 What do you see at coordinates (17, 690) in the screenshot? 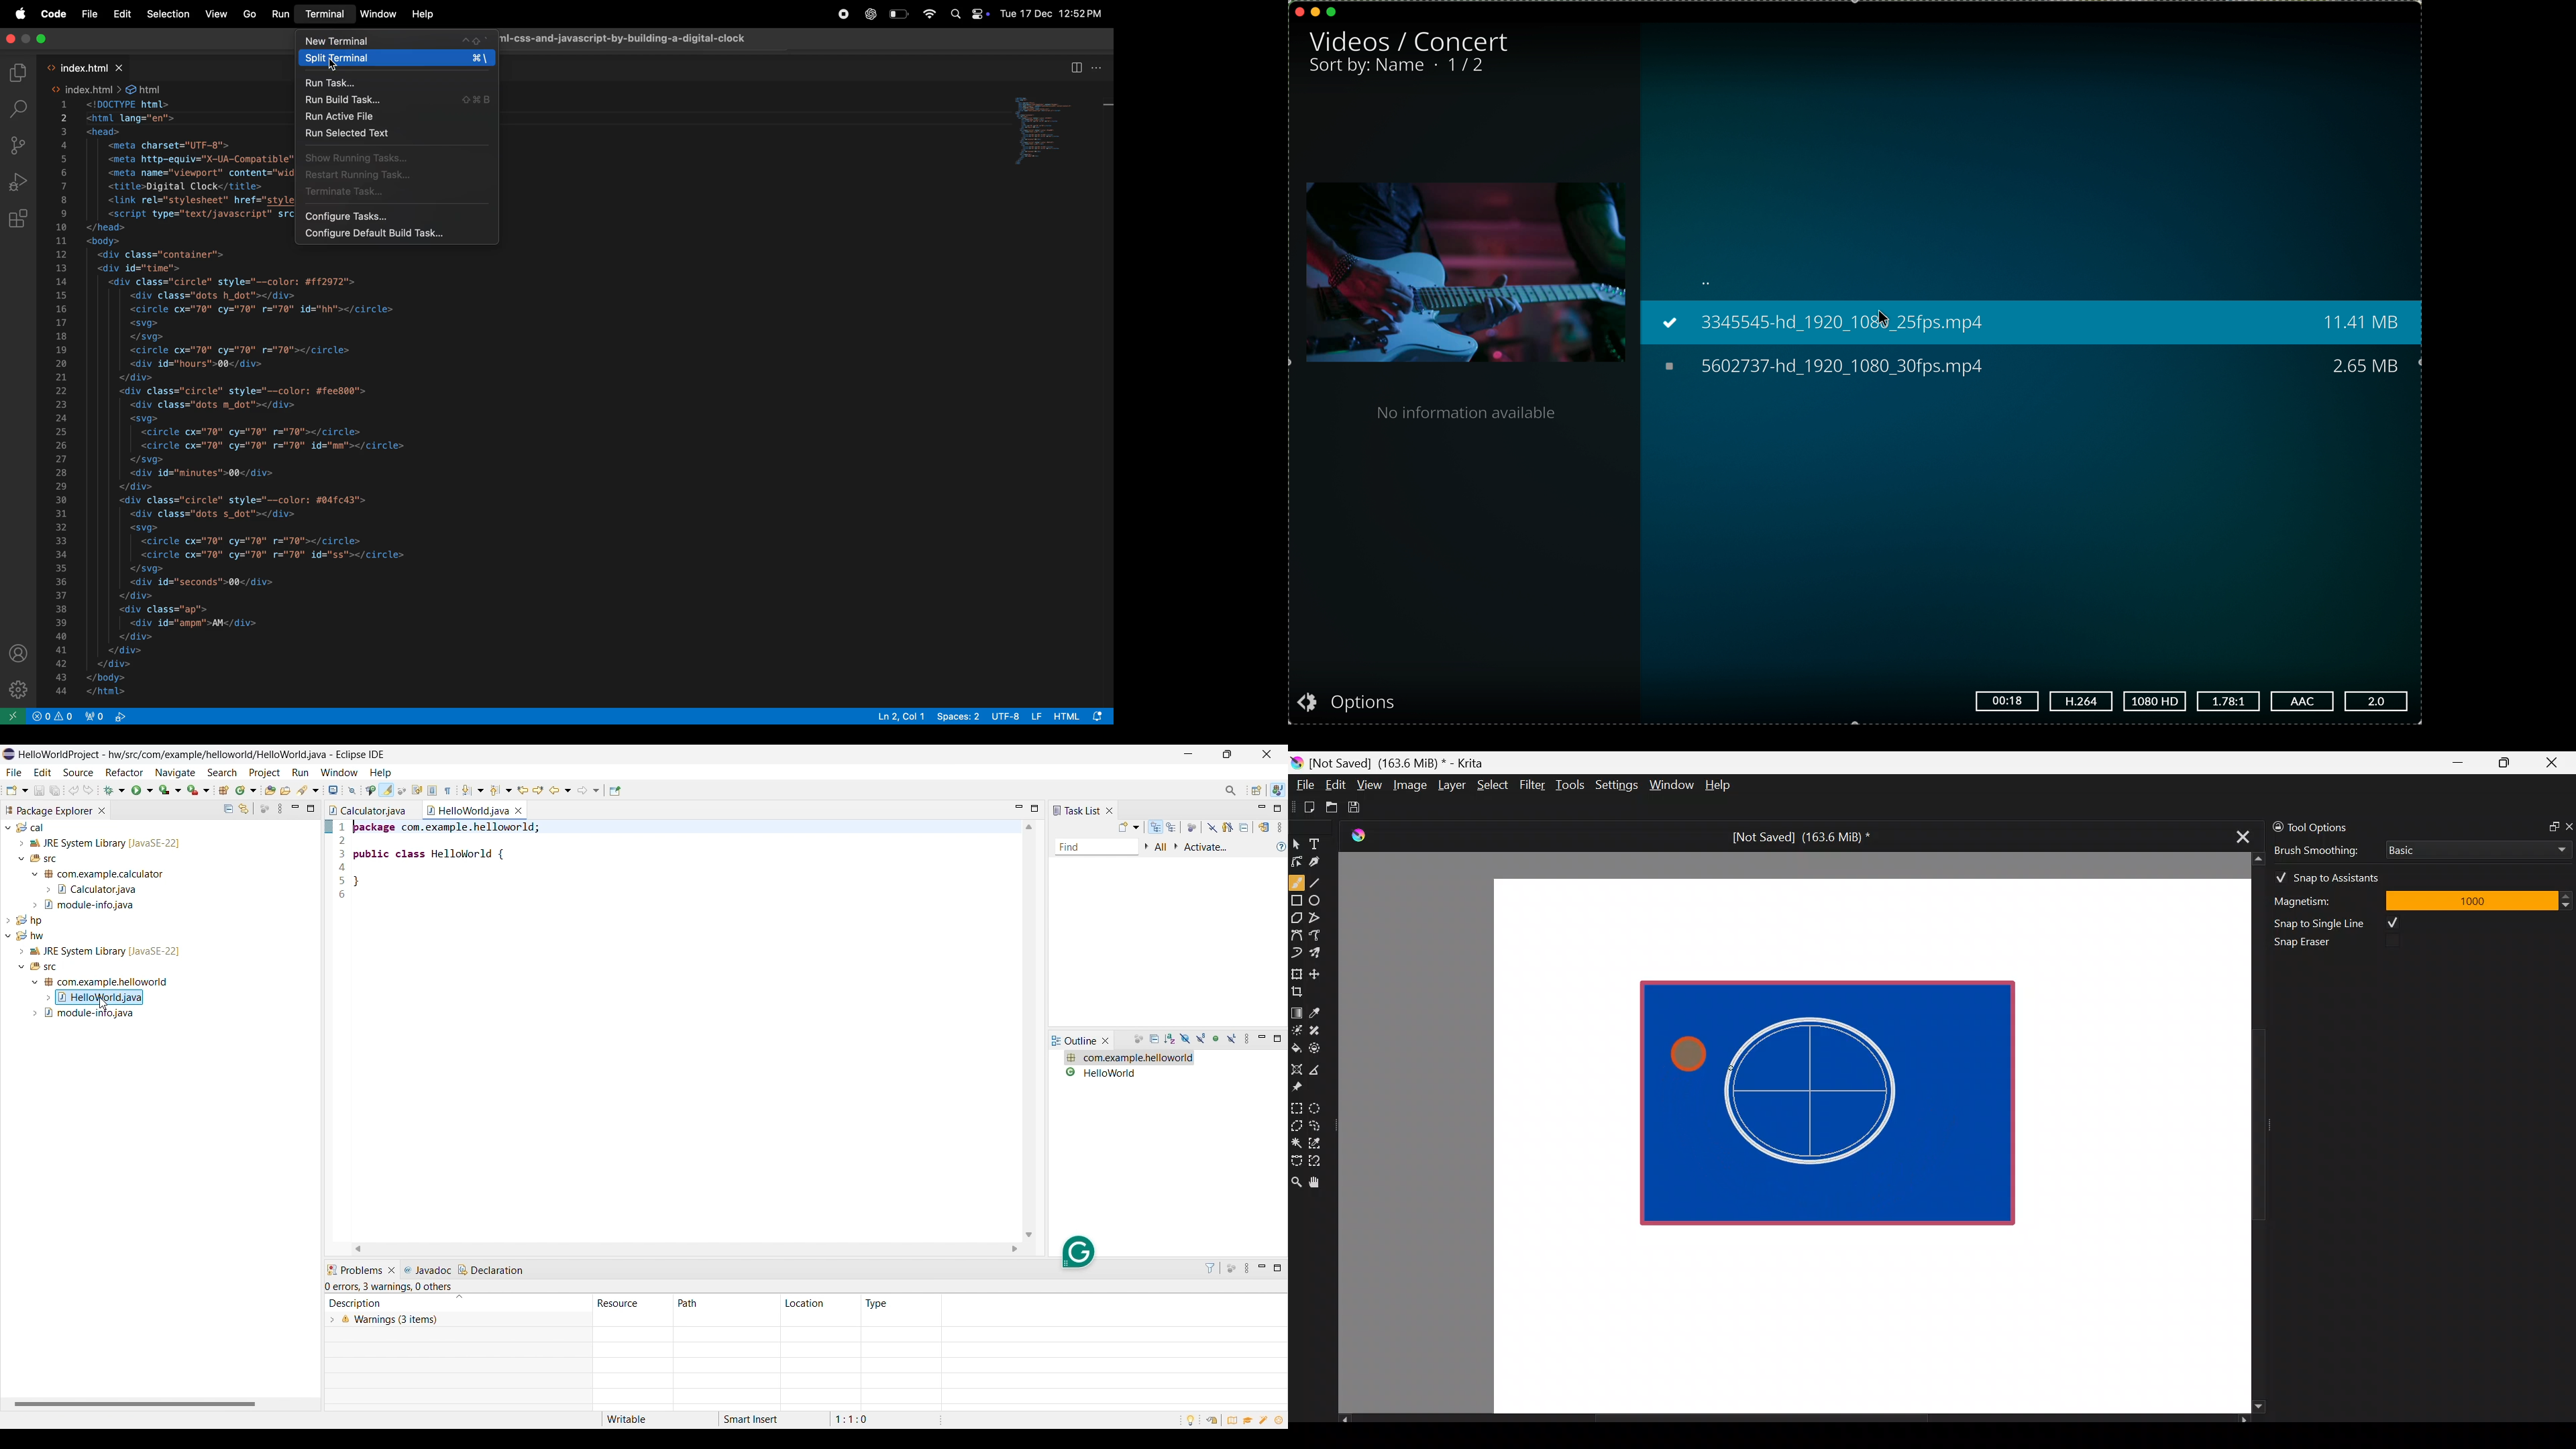
I see `settings` at bounding box center [17, 690].